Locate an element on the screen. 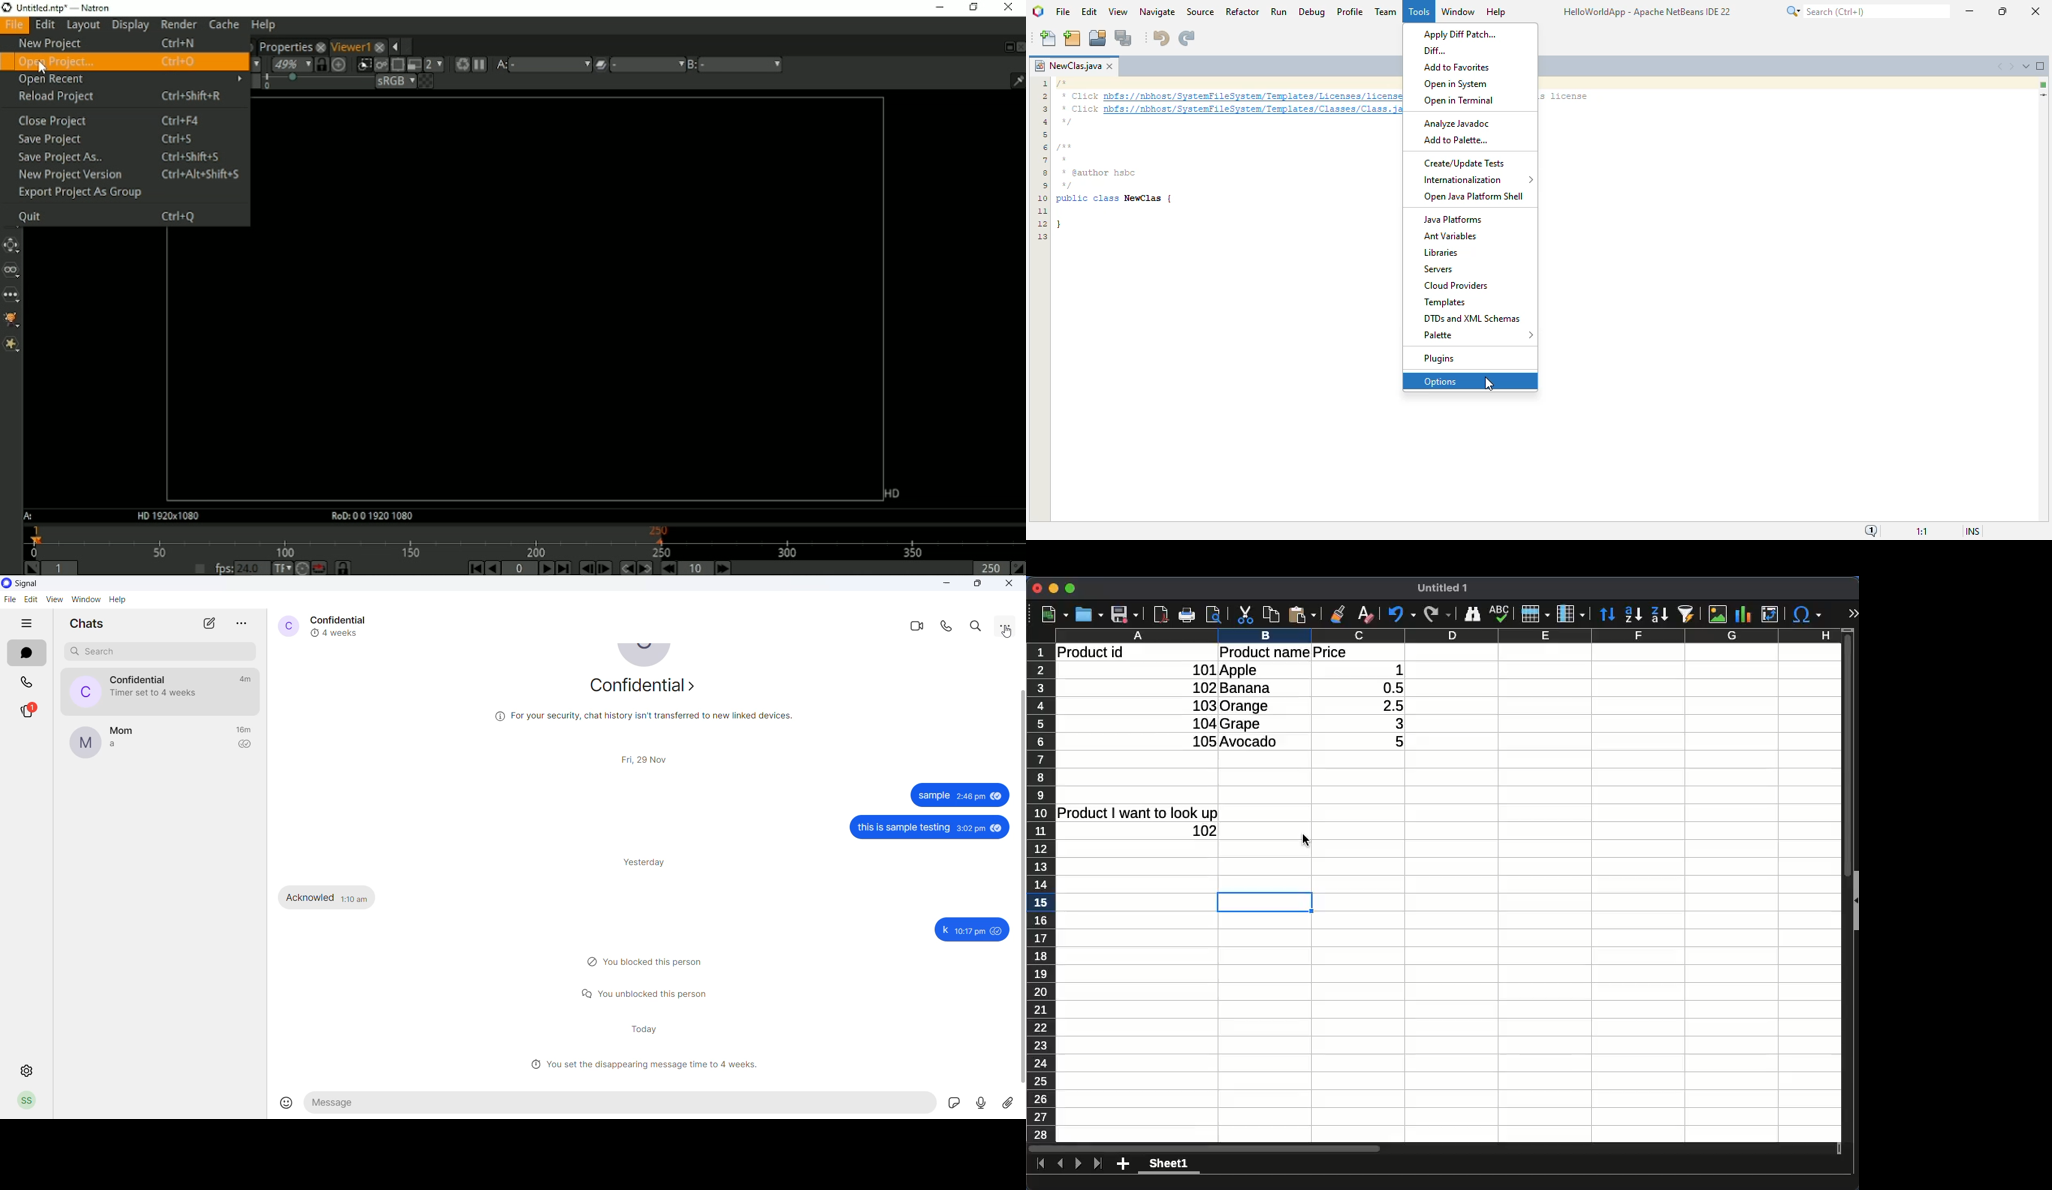  open project is located at coordinates (1097, 37).